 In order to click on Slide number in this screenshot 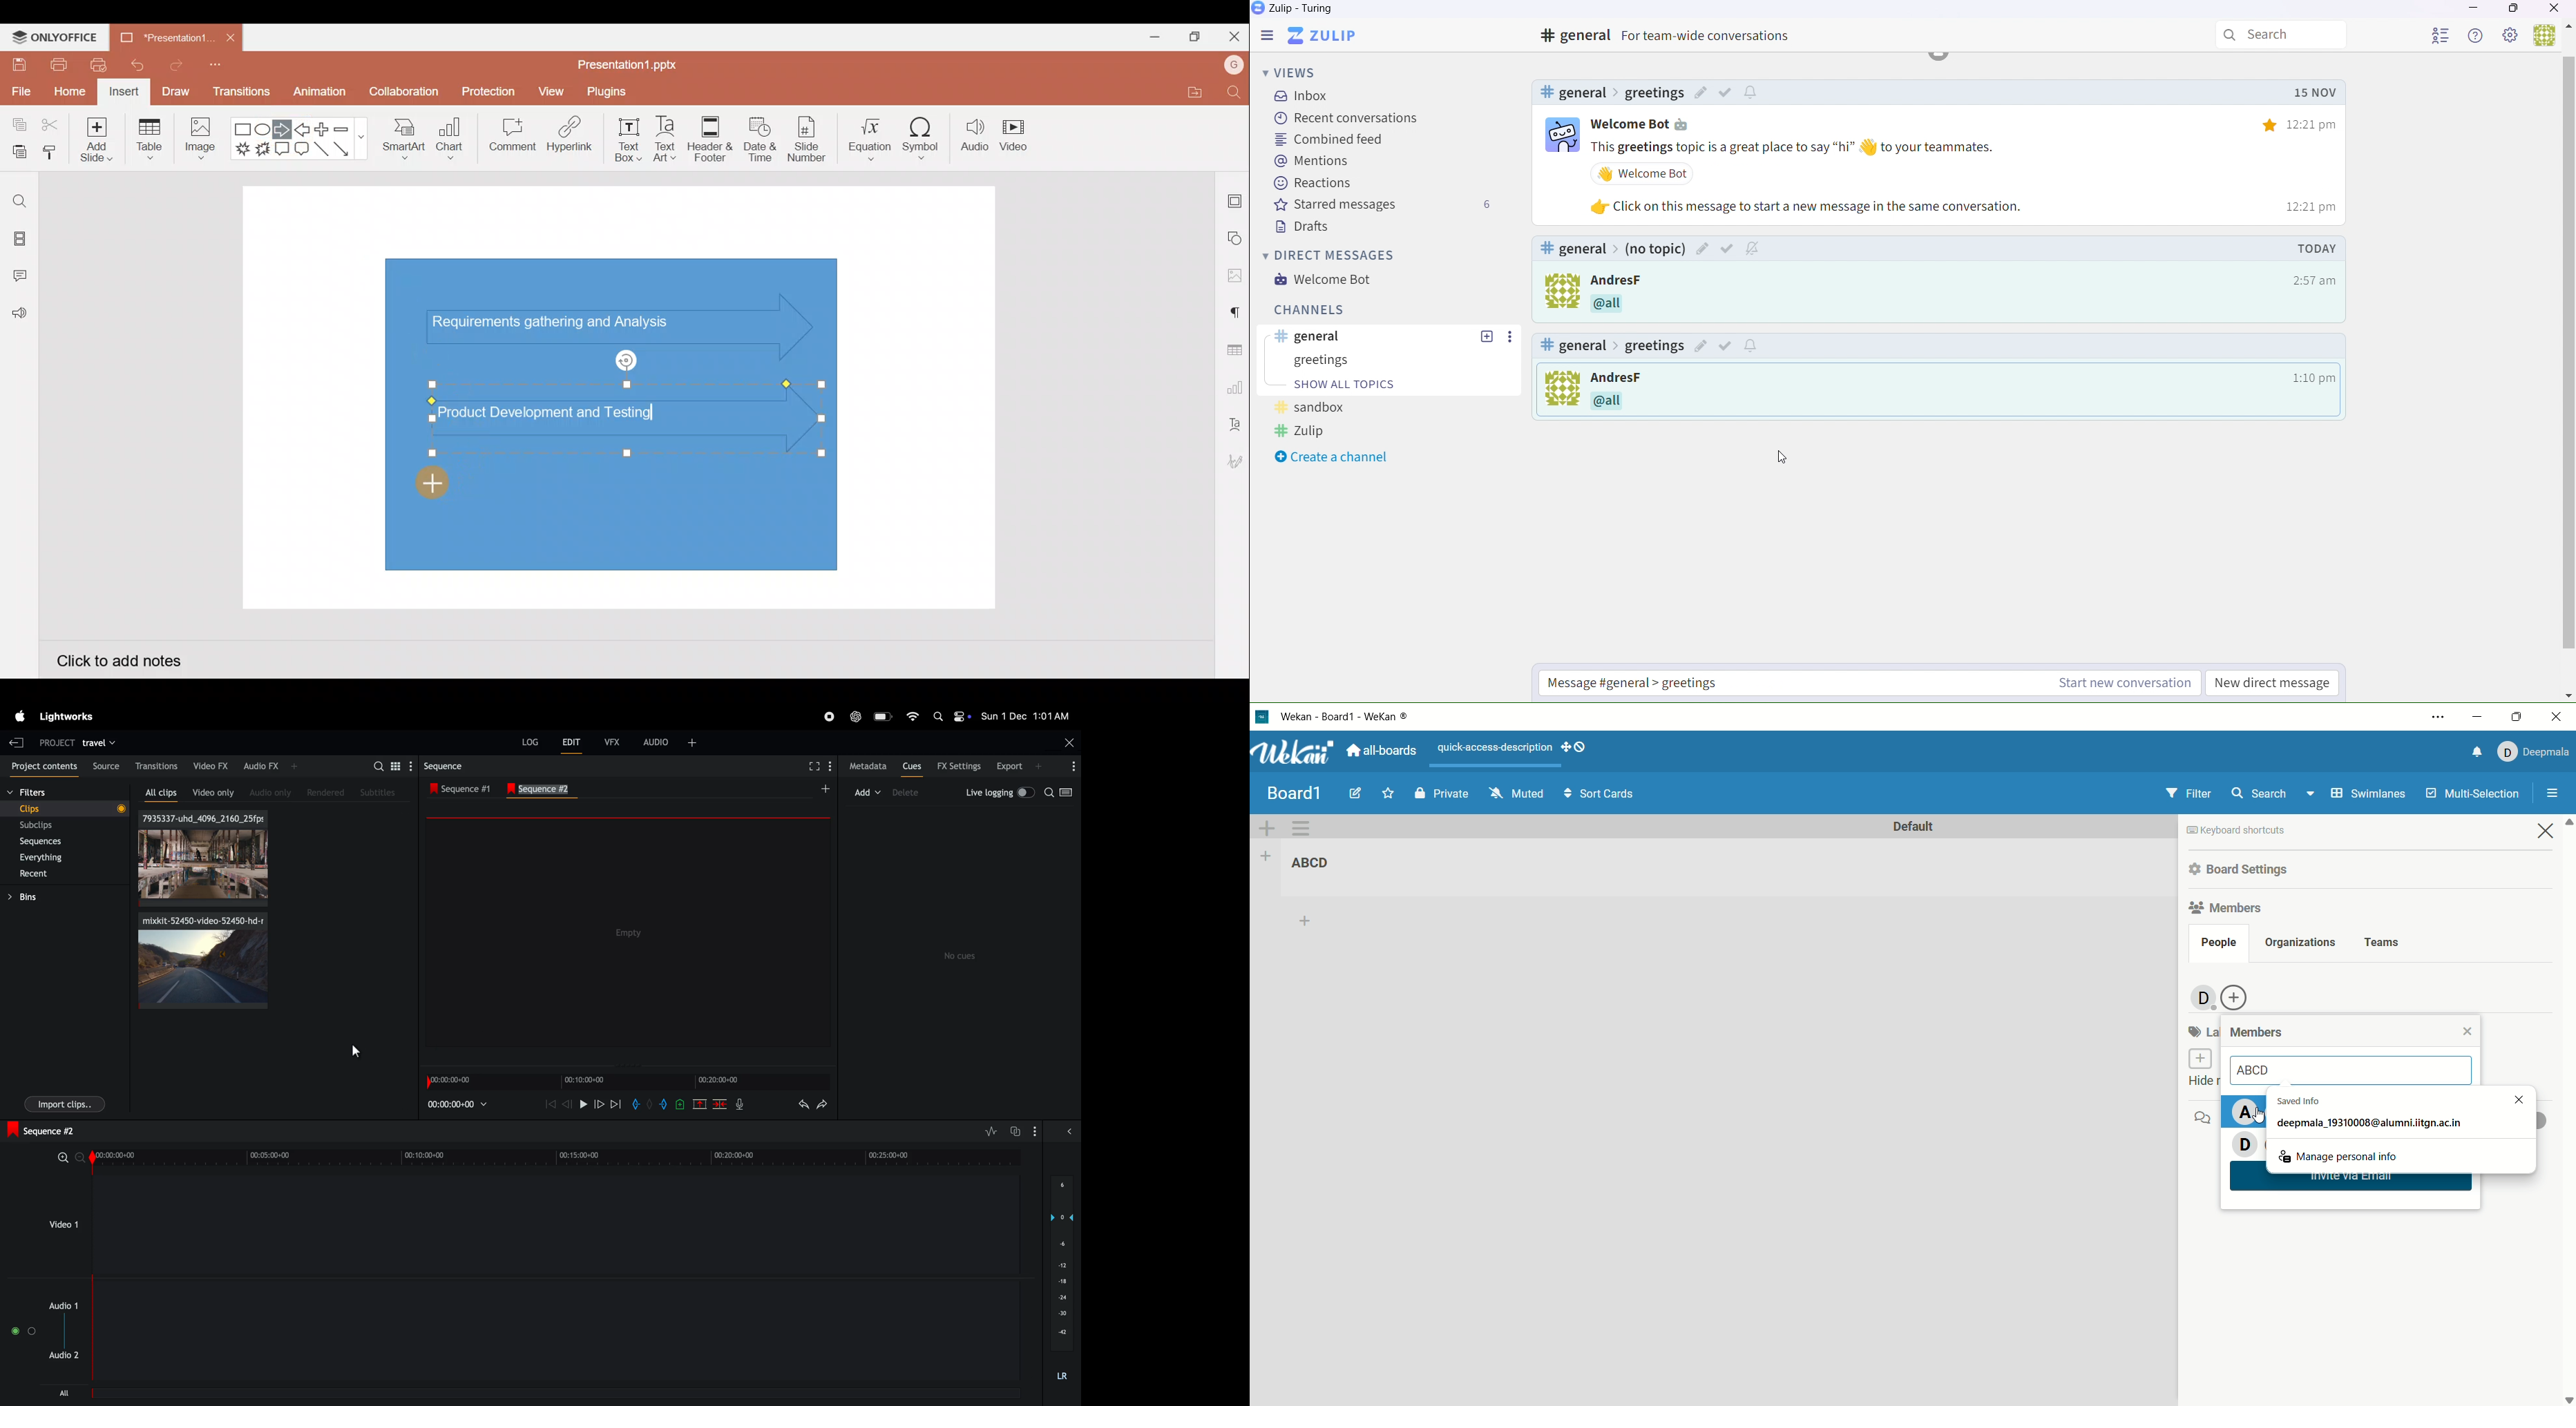, I will do `click(806, 139)`.